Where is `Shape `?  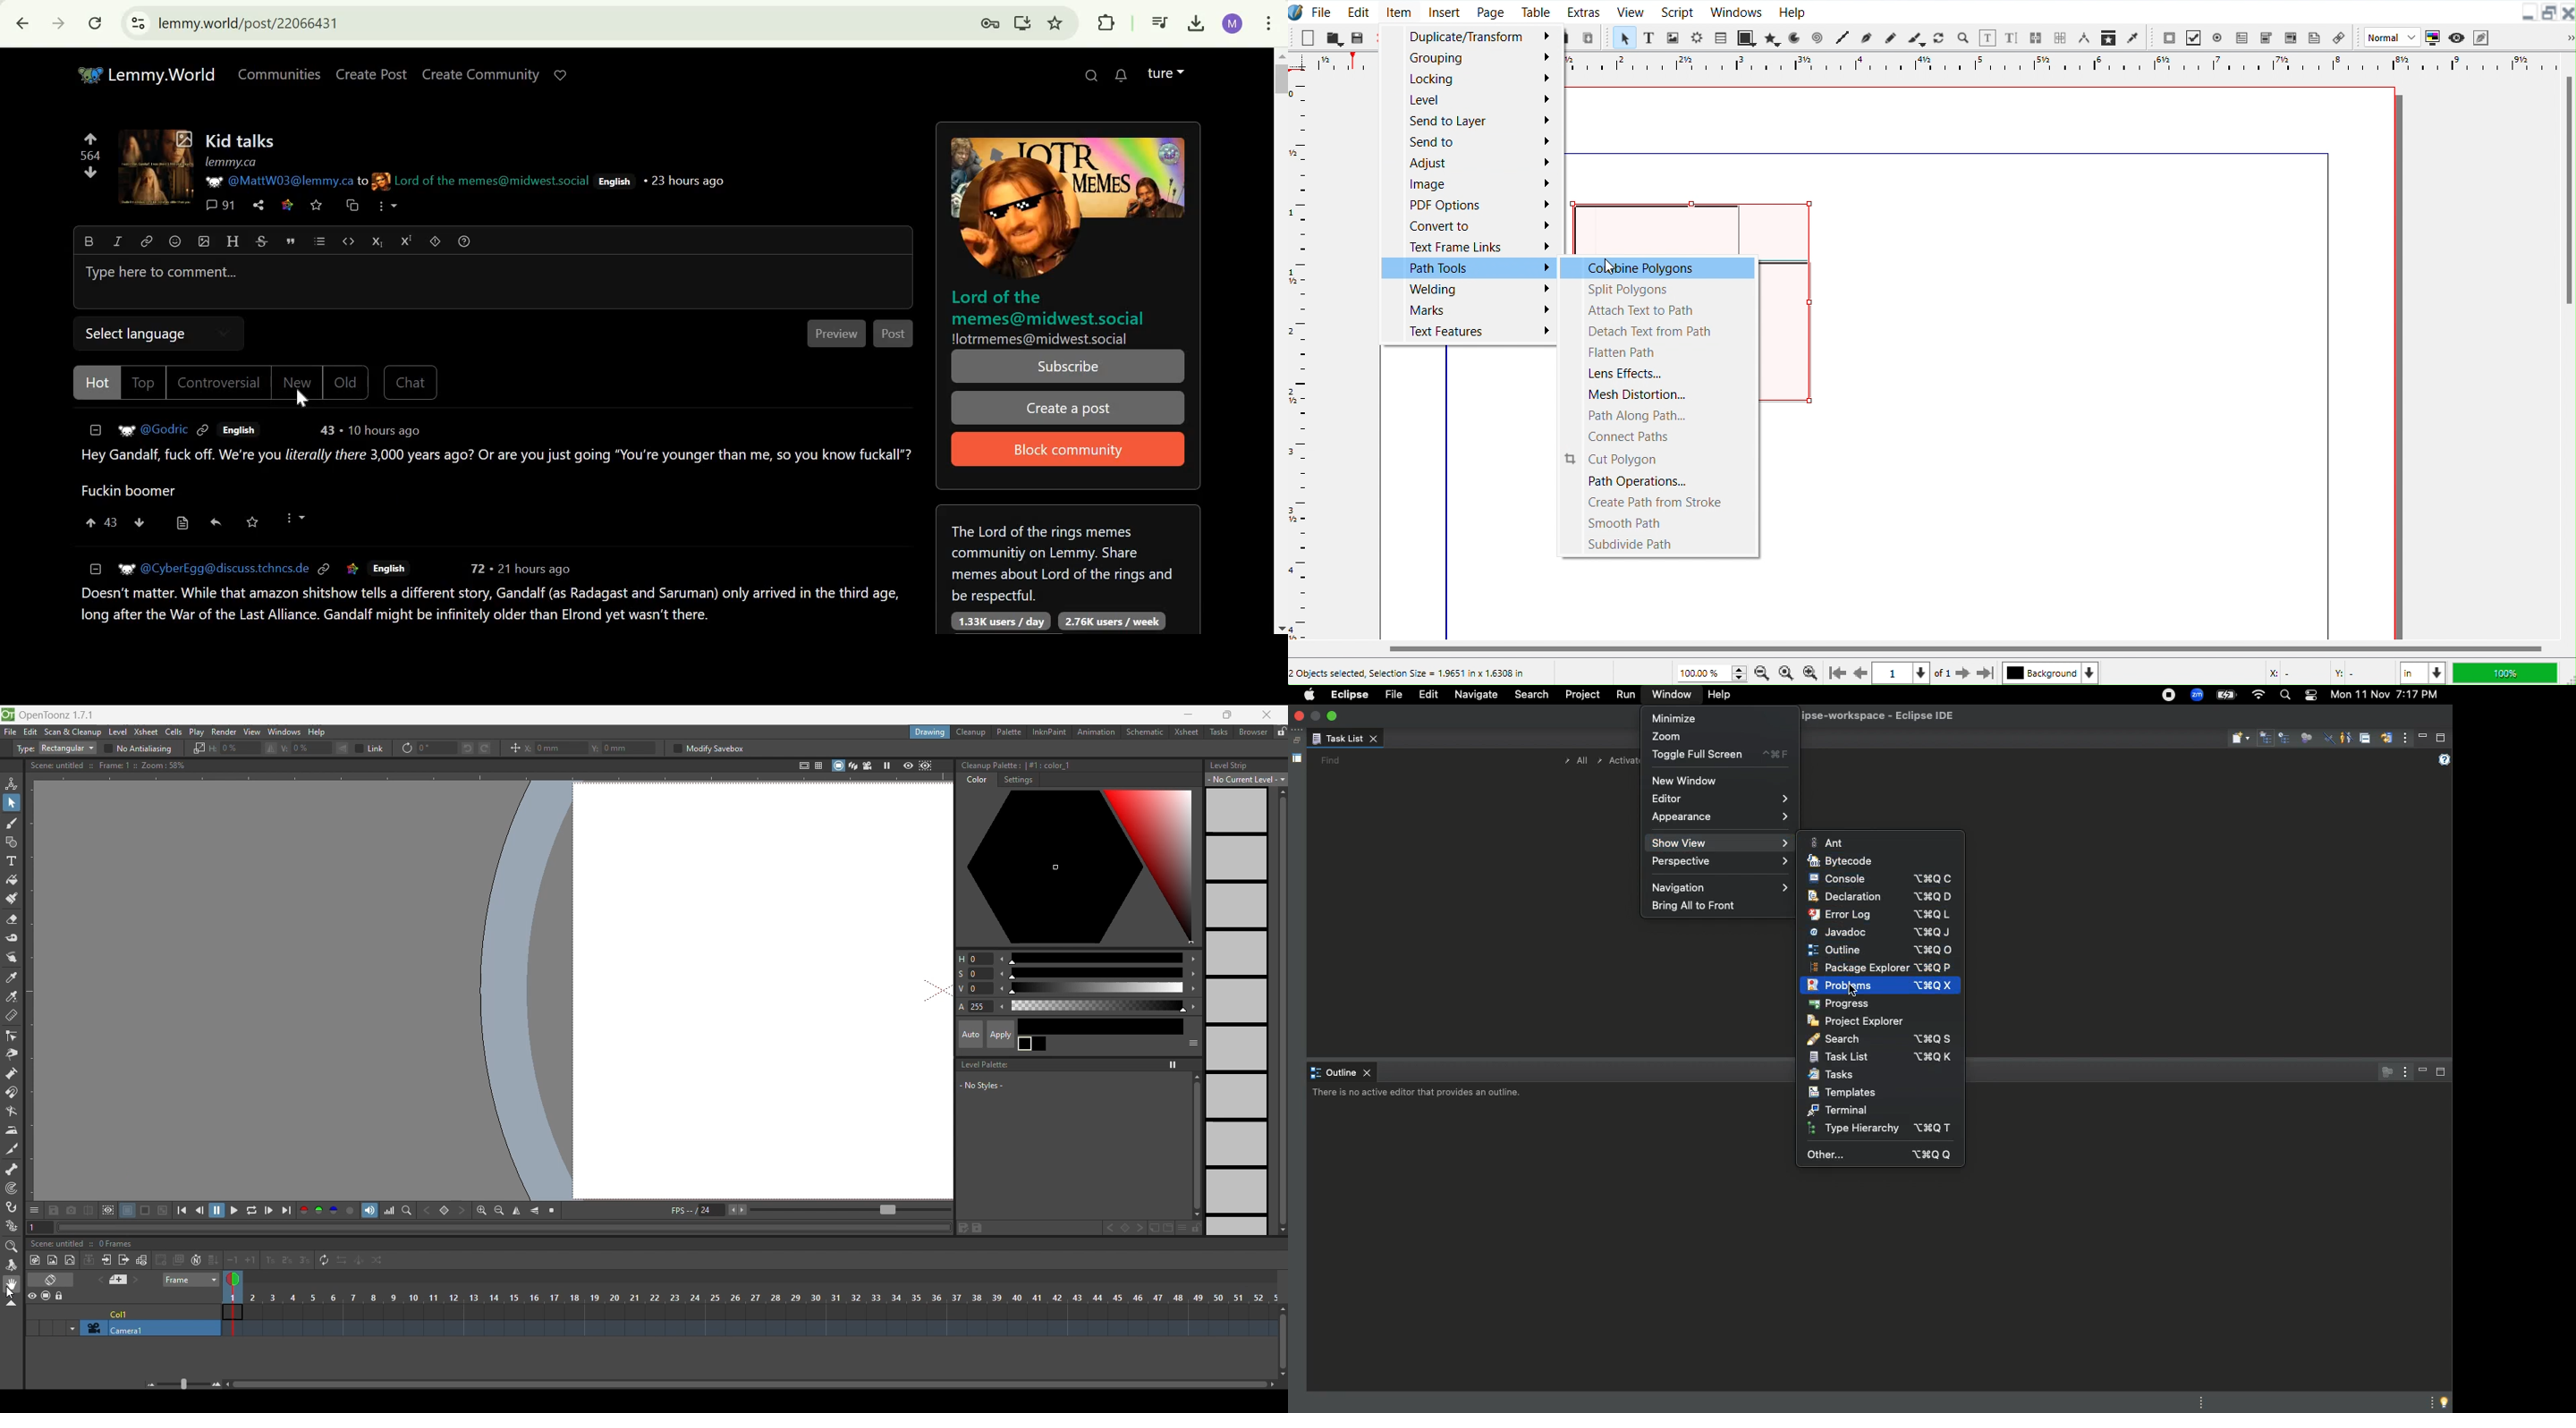
Shape  is located at coordinates (1747, 37).